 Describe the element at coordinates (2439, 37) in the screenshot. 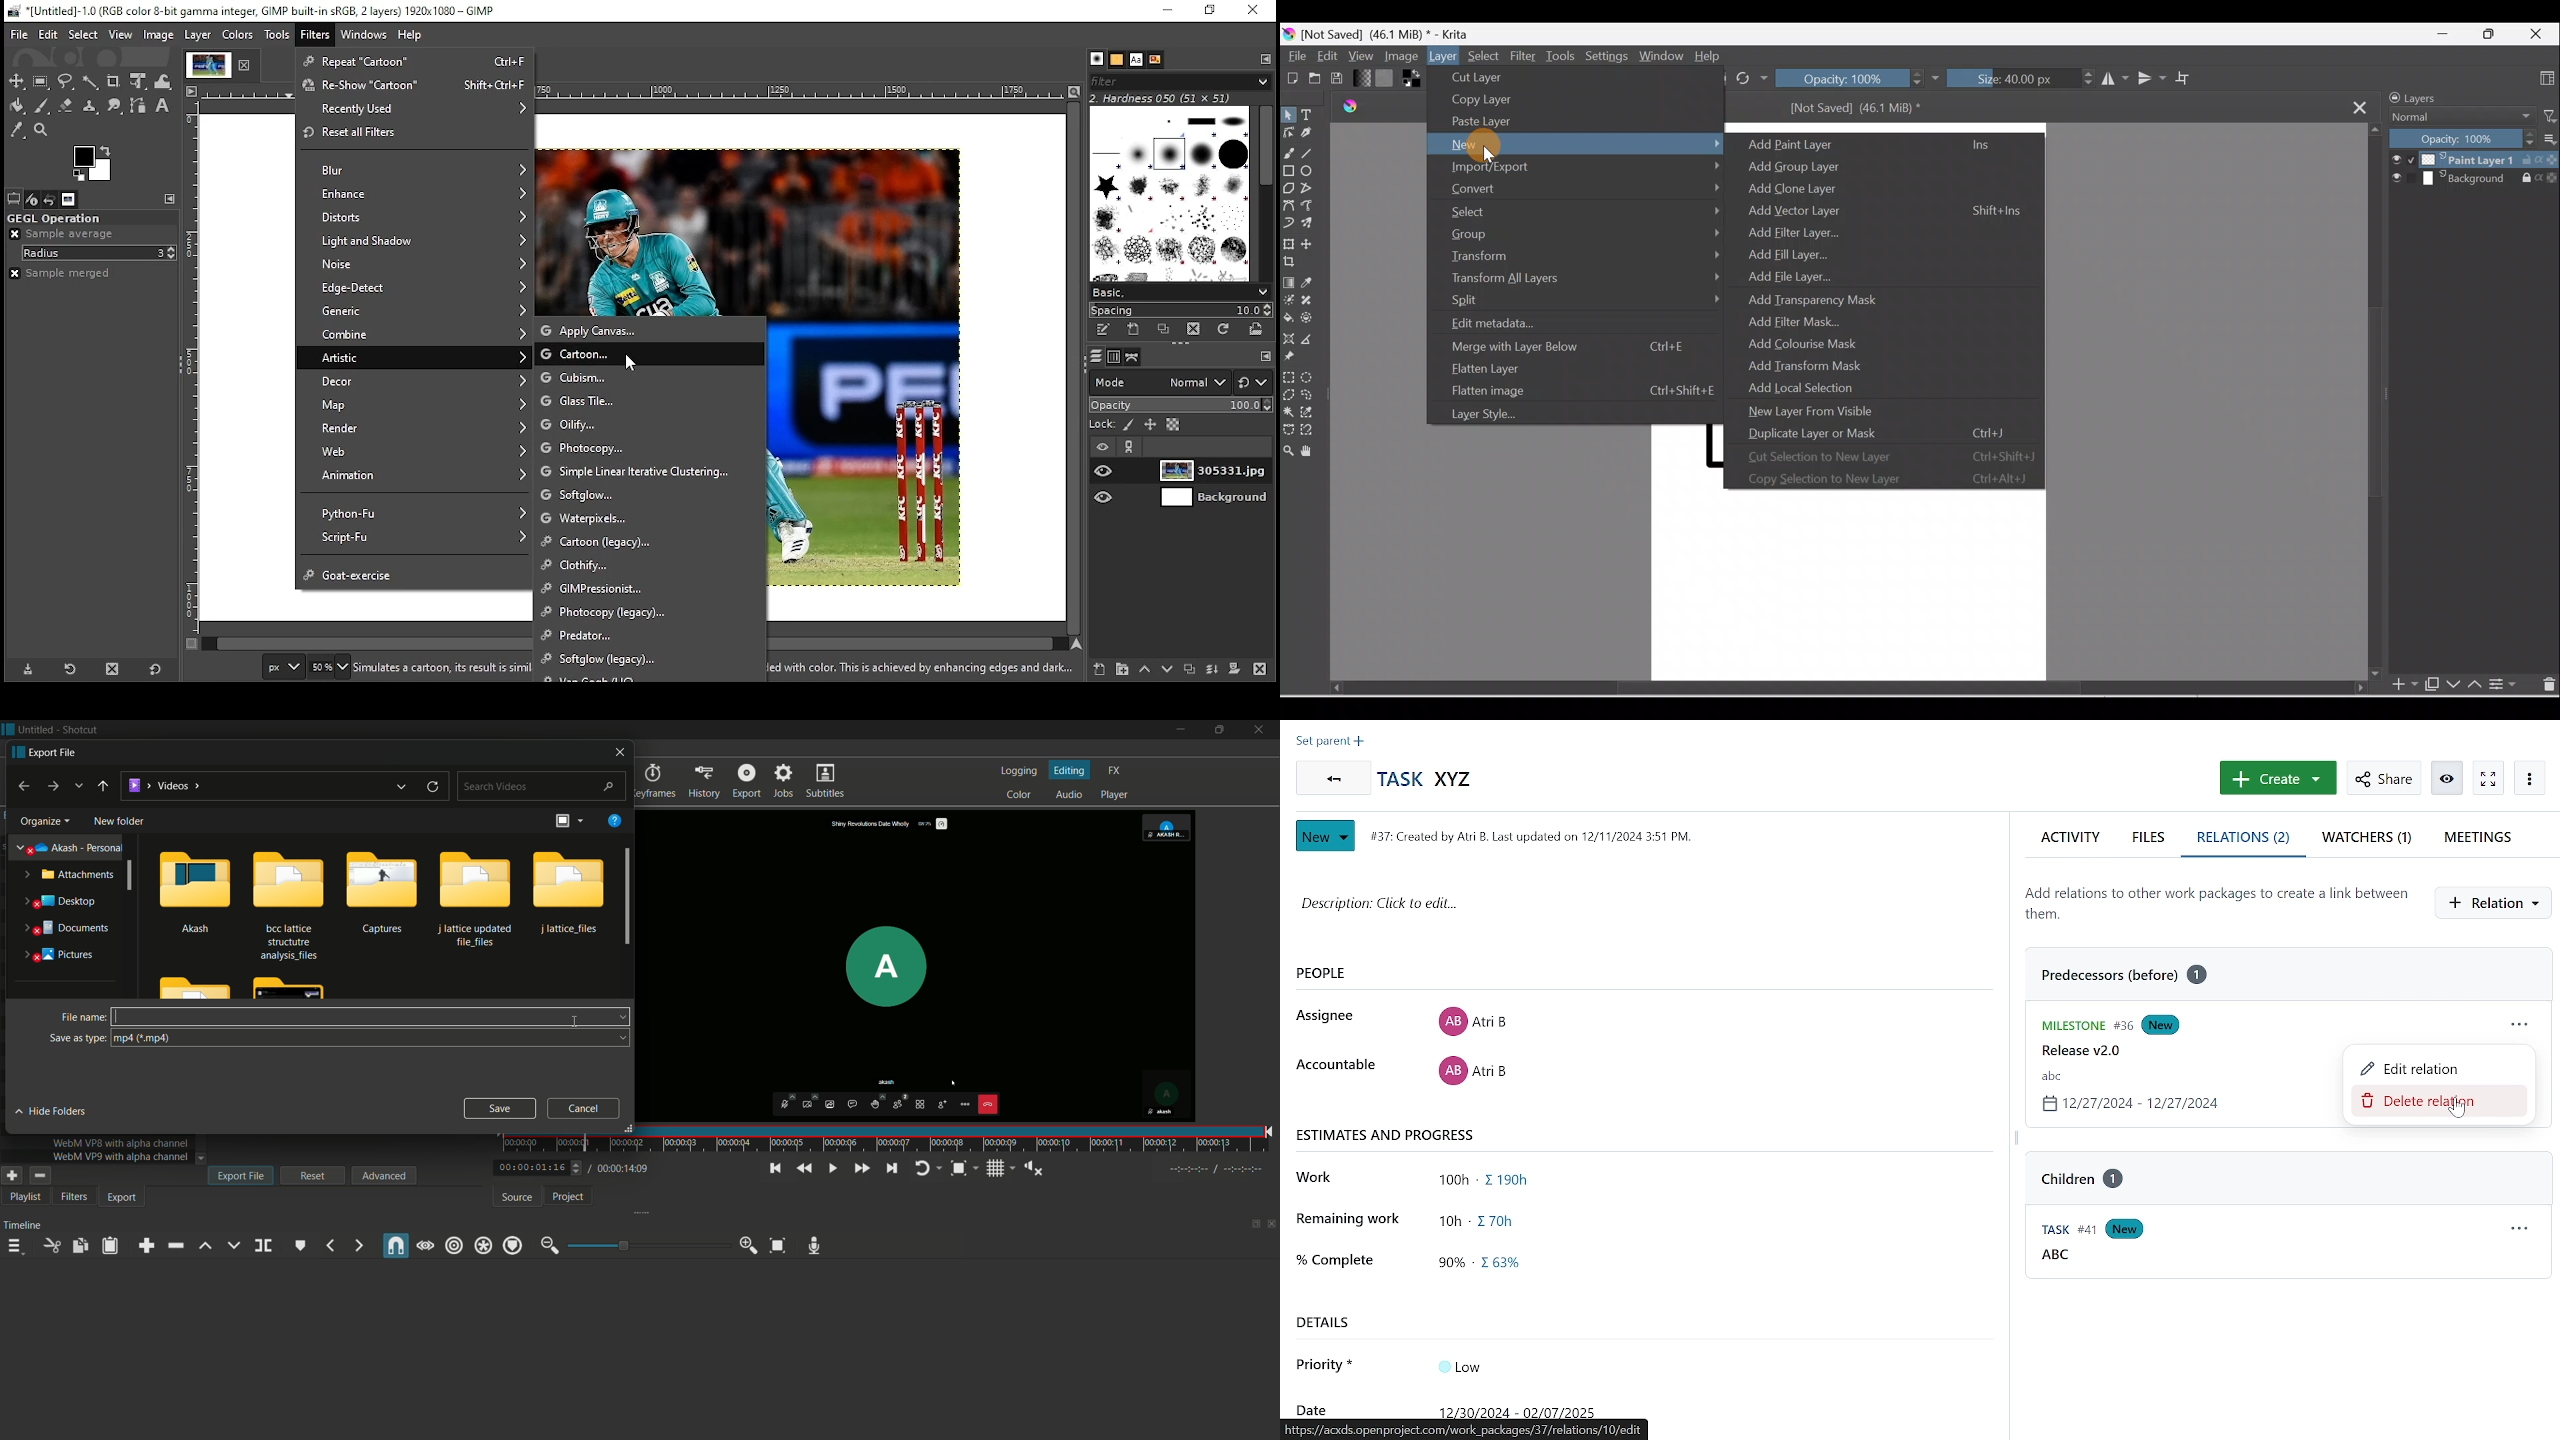

I see `Minimize` at that location.